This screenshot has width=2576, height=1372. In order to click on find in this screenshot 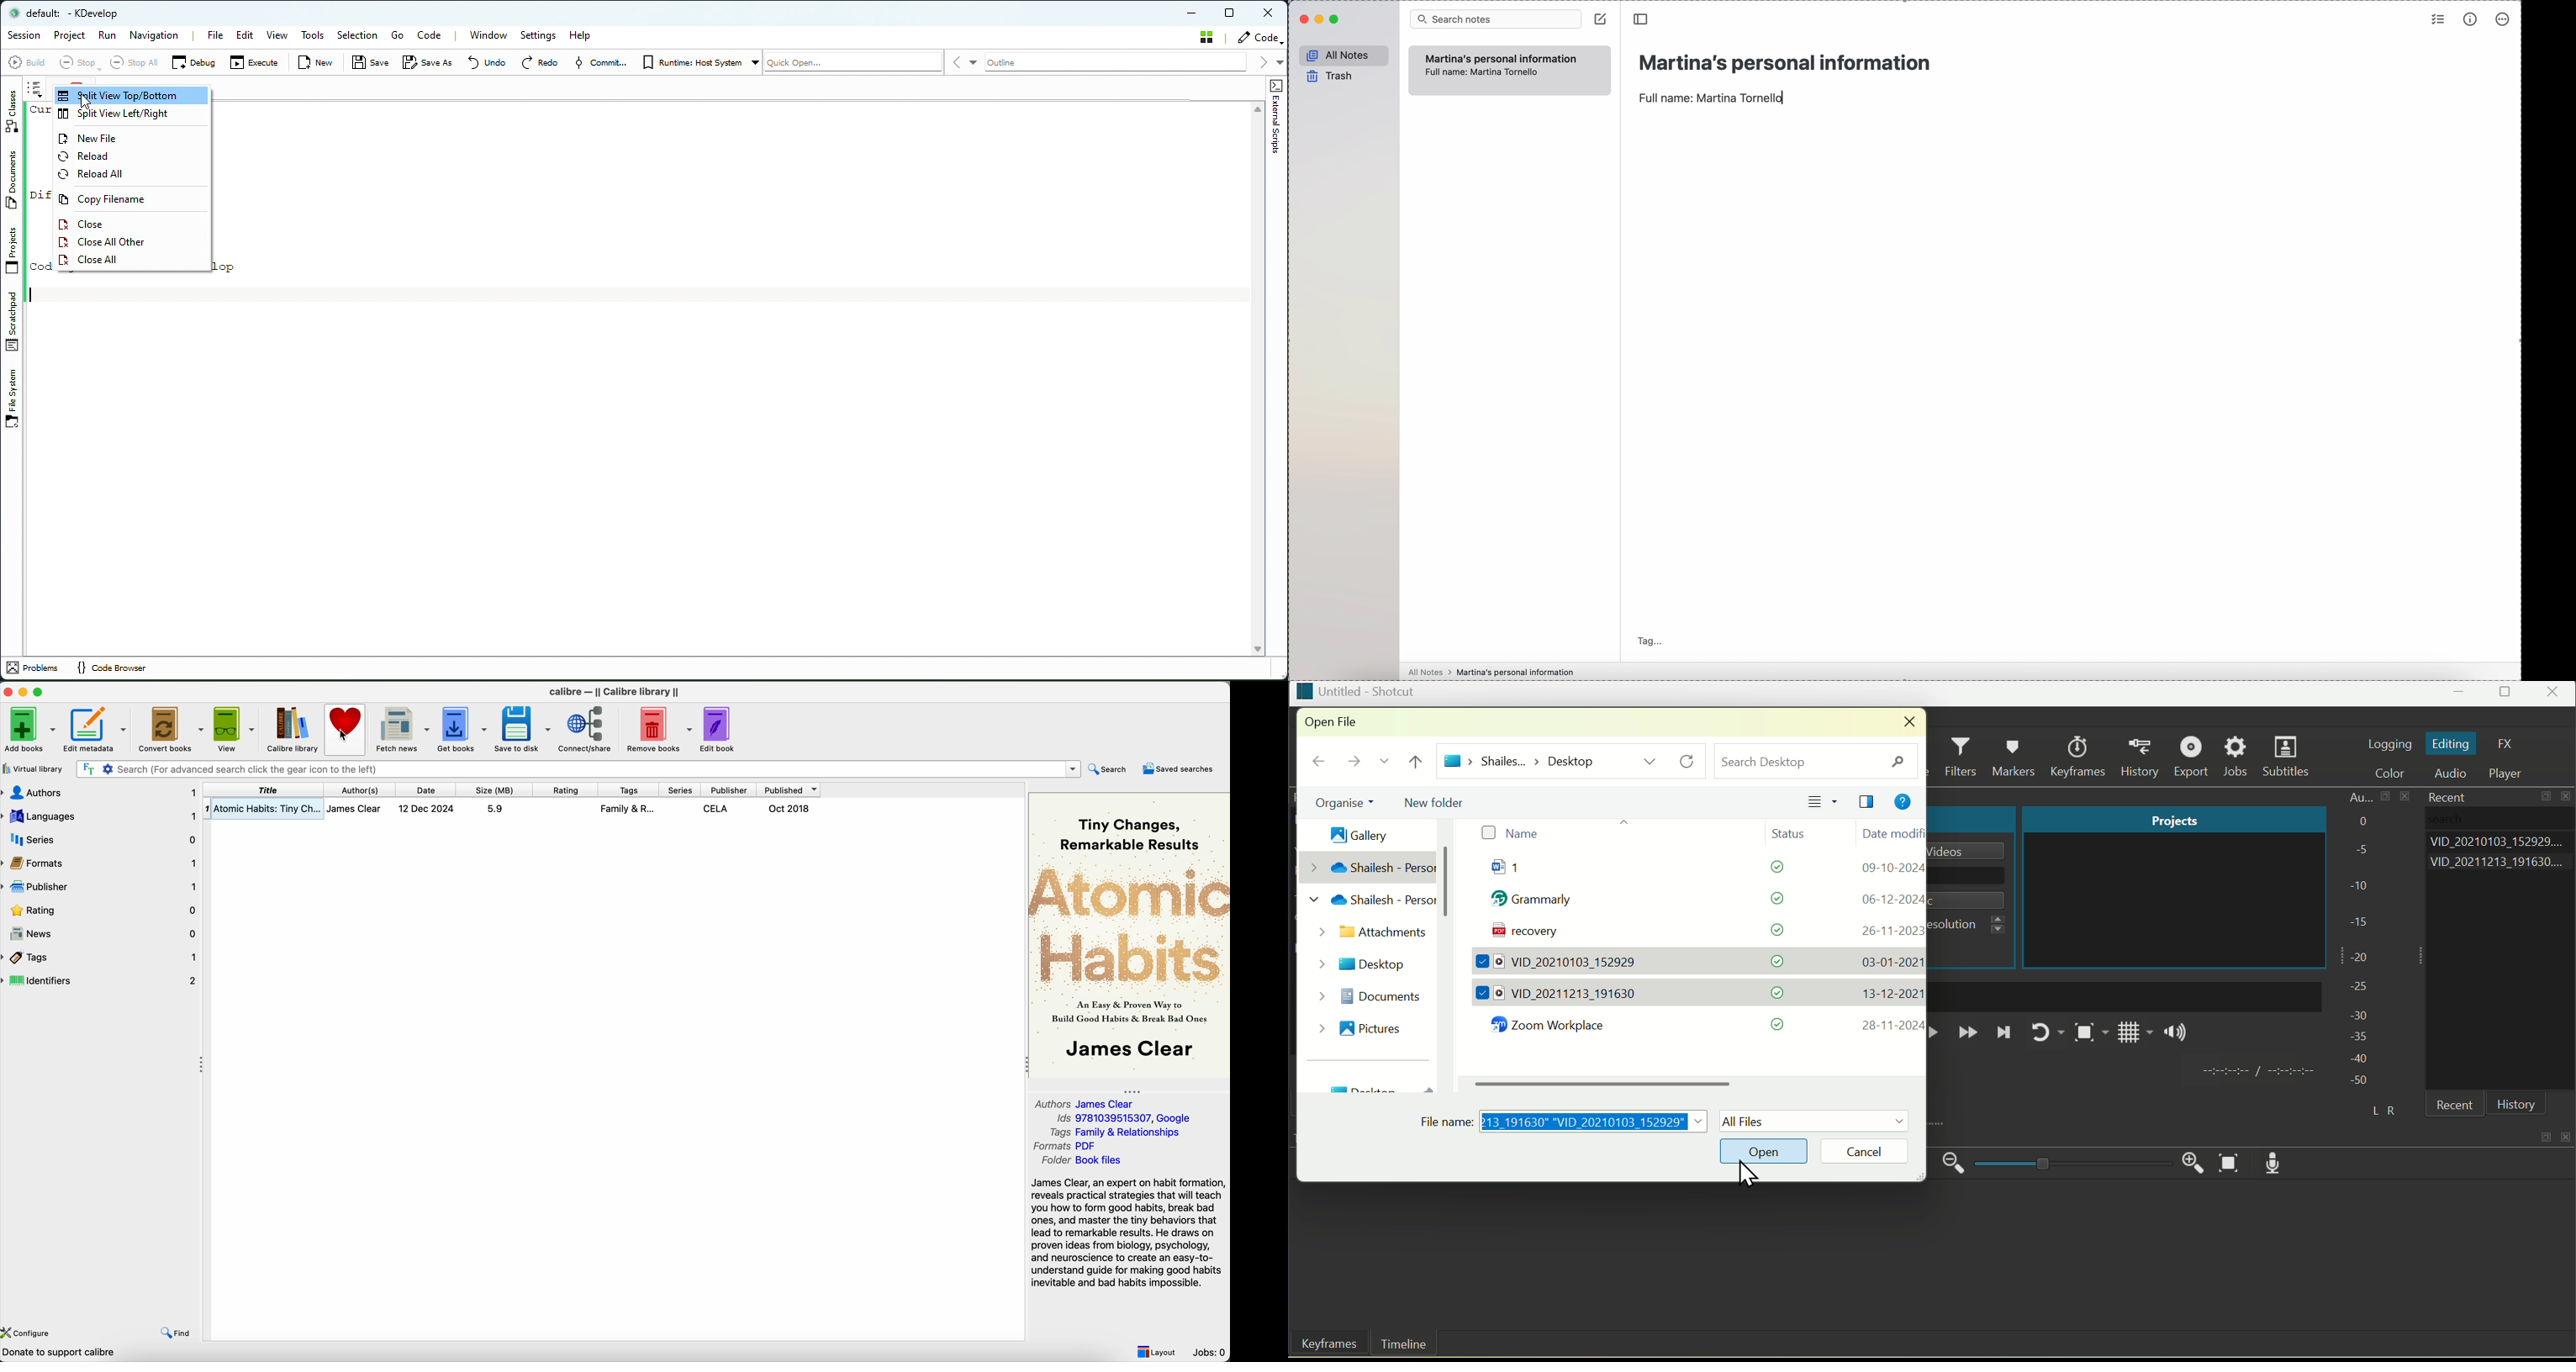, I will do `click(174, 1332)`.